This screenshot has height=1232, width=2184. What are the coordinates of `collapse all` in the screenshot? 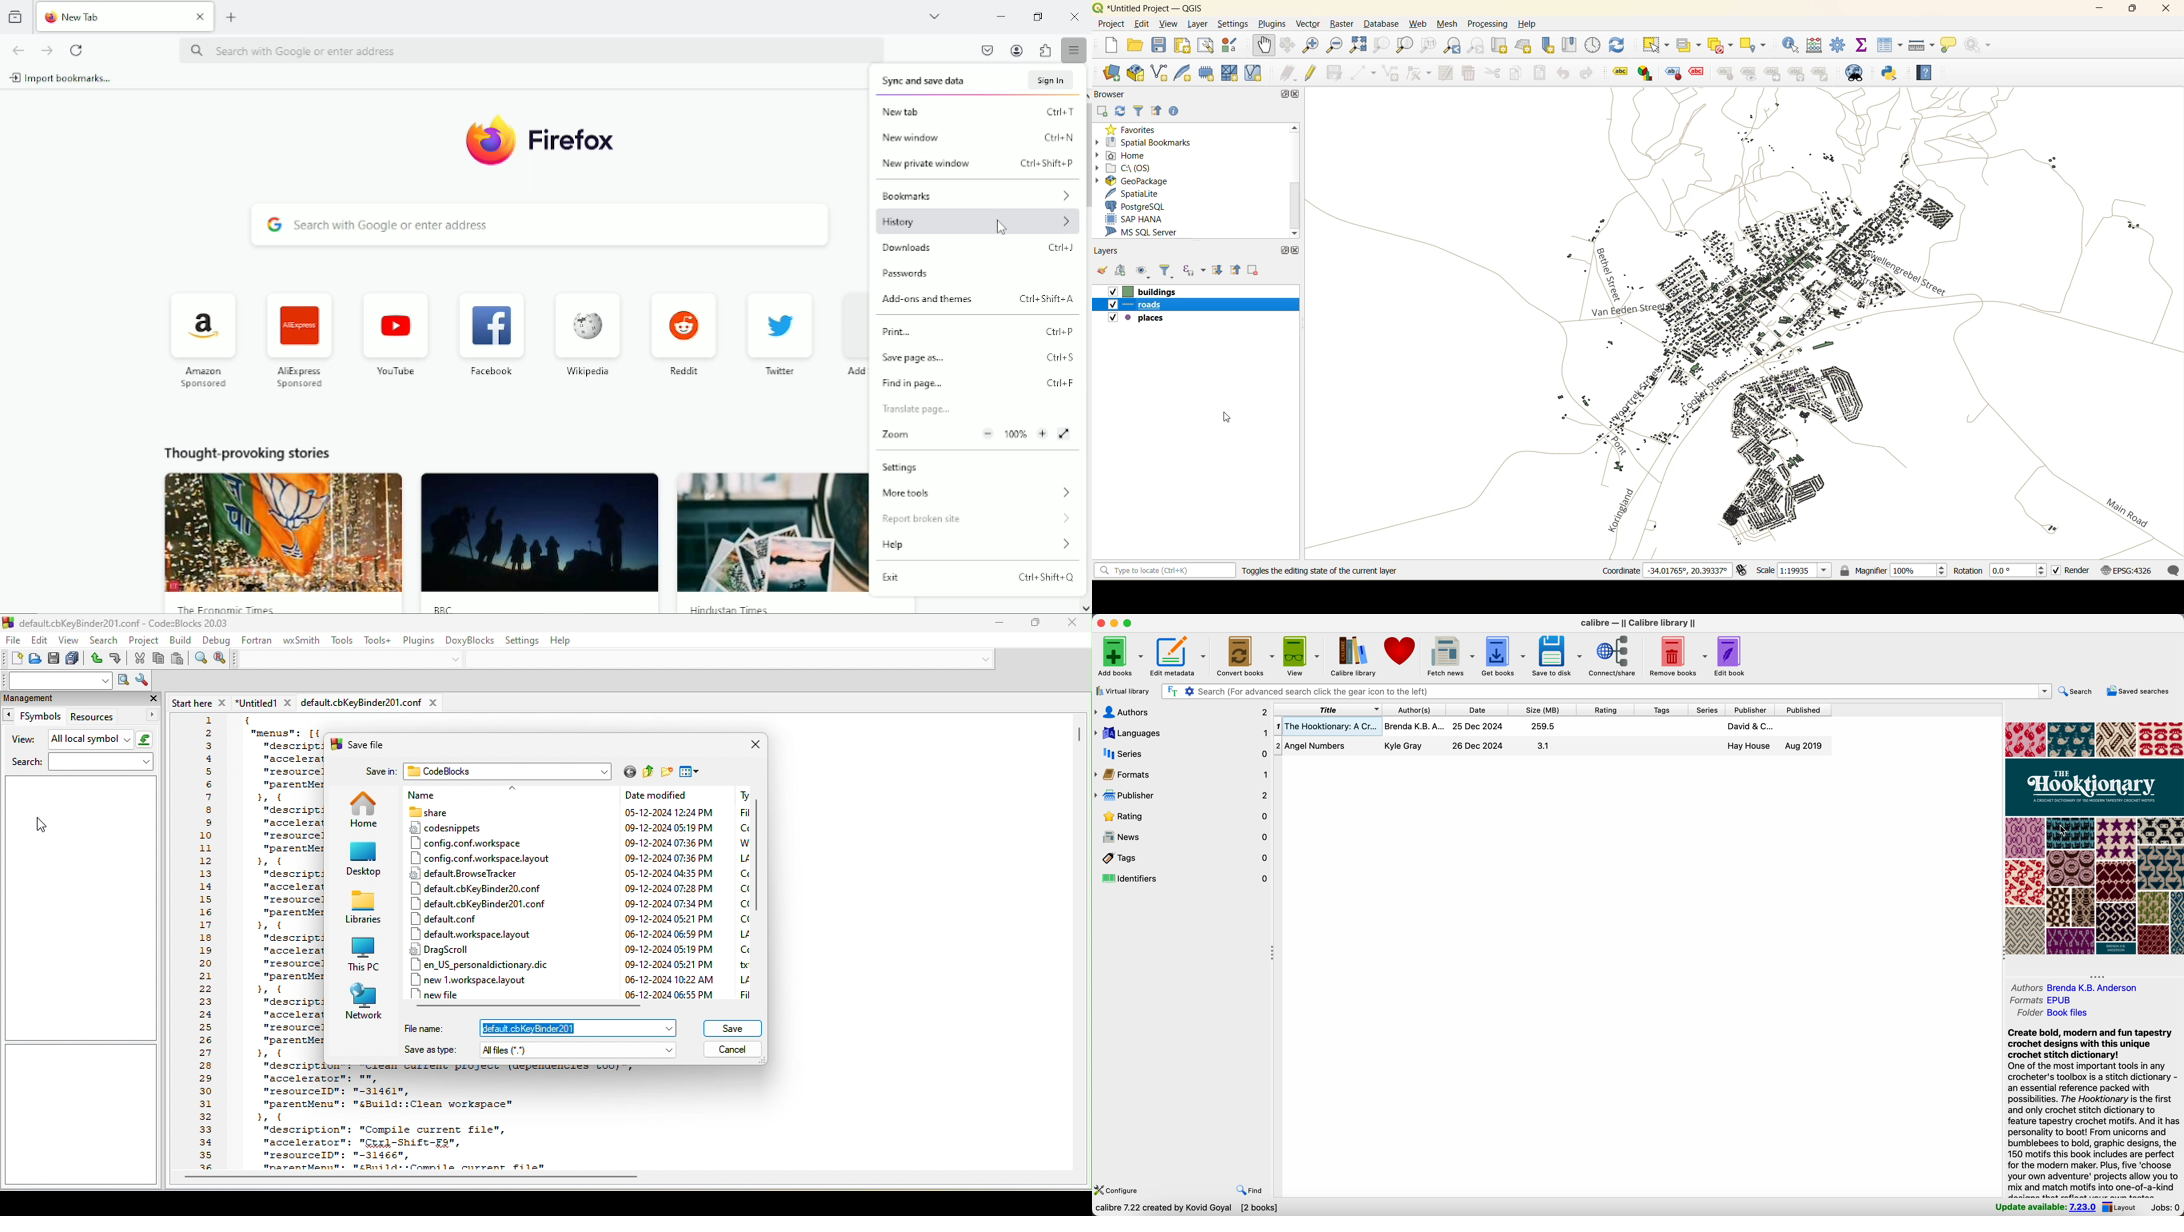 It's located at (1157, 112).